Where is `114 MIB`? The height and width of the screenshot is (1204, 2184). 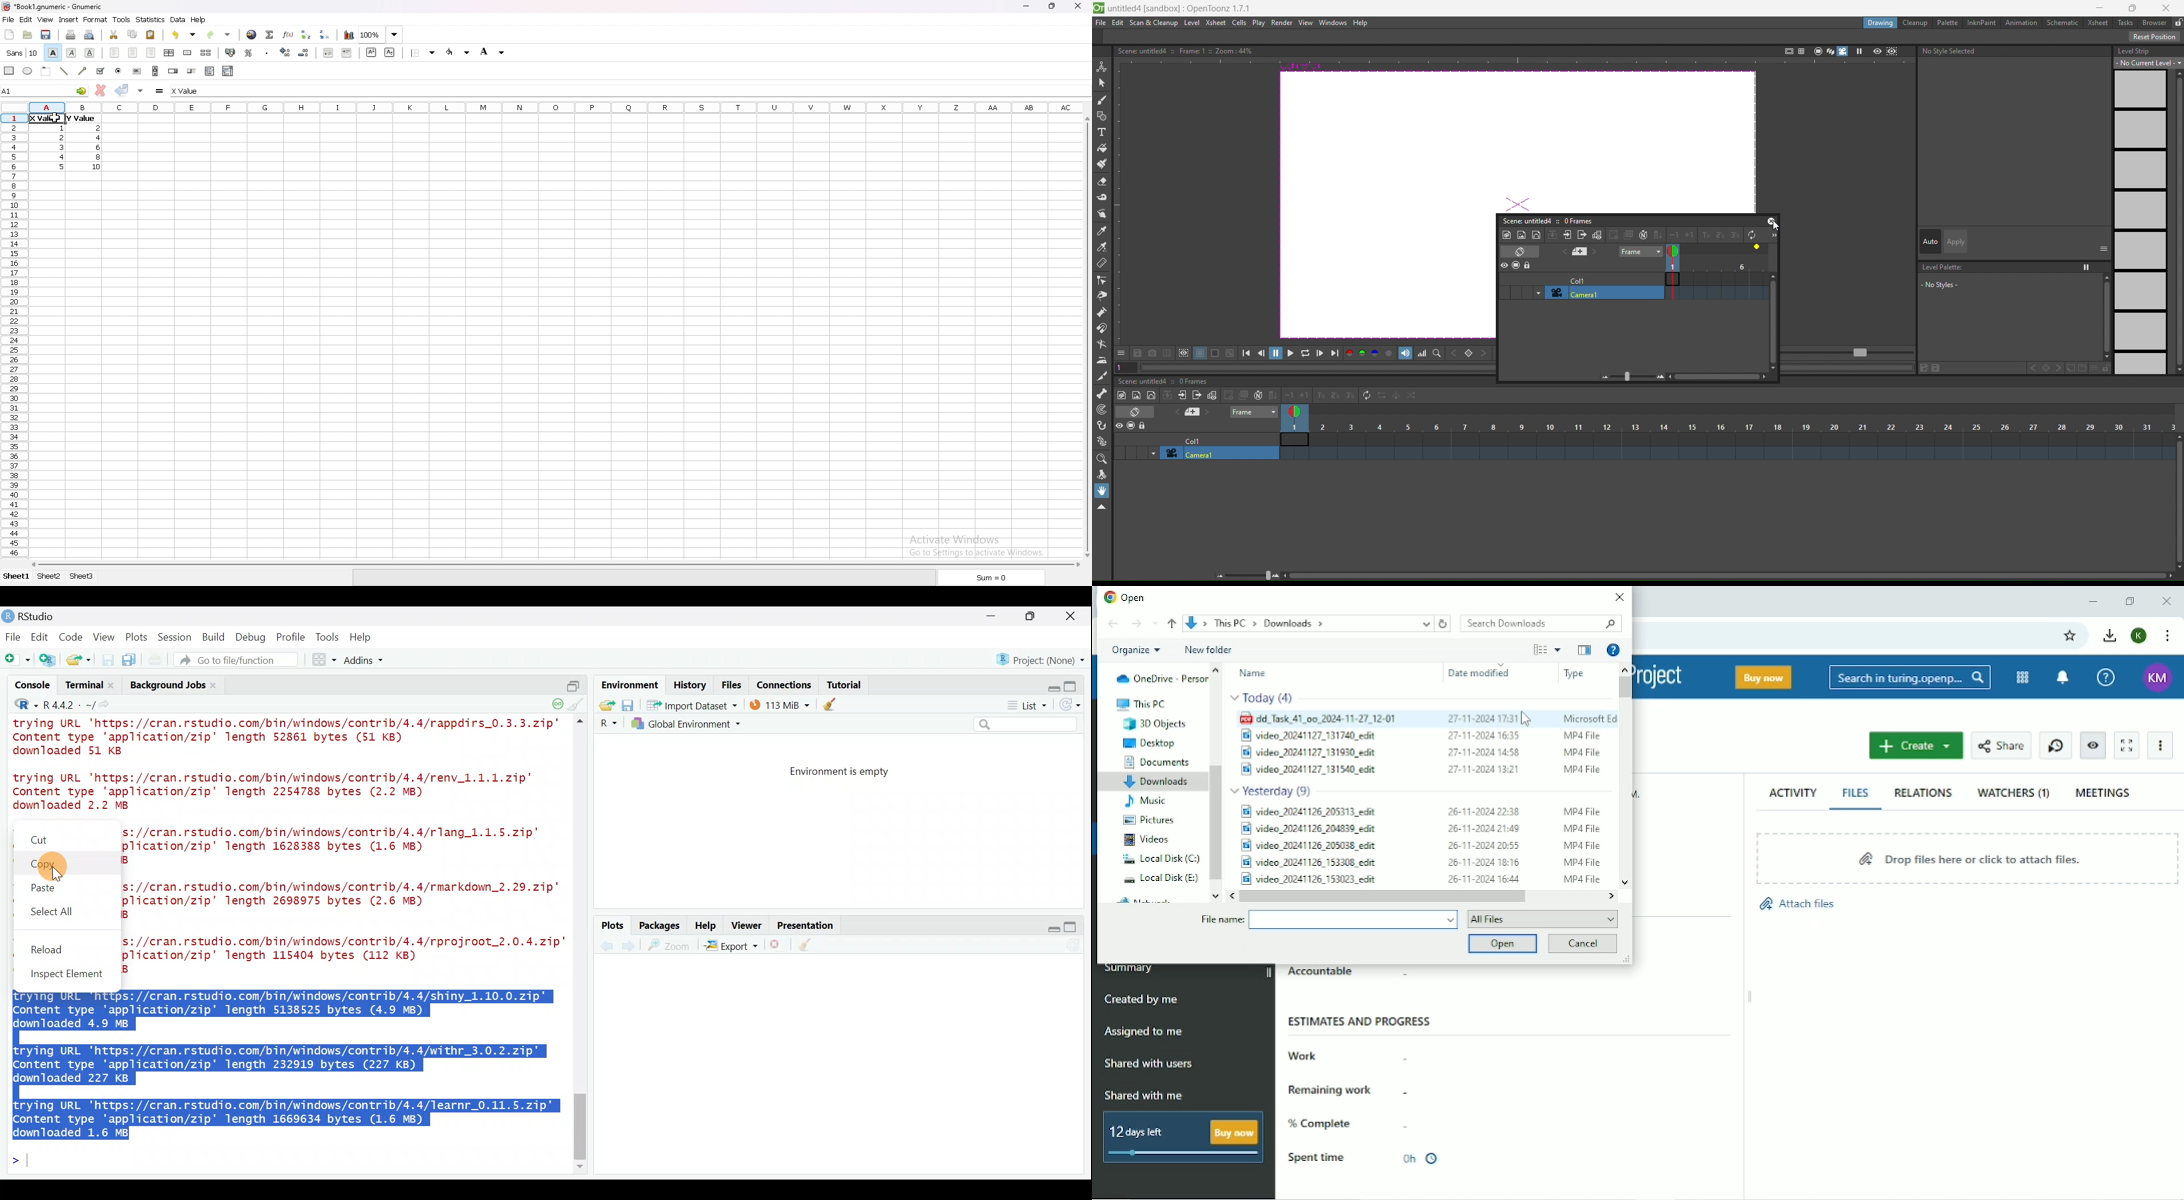
114 MIB is located at coordinates (780, 704).